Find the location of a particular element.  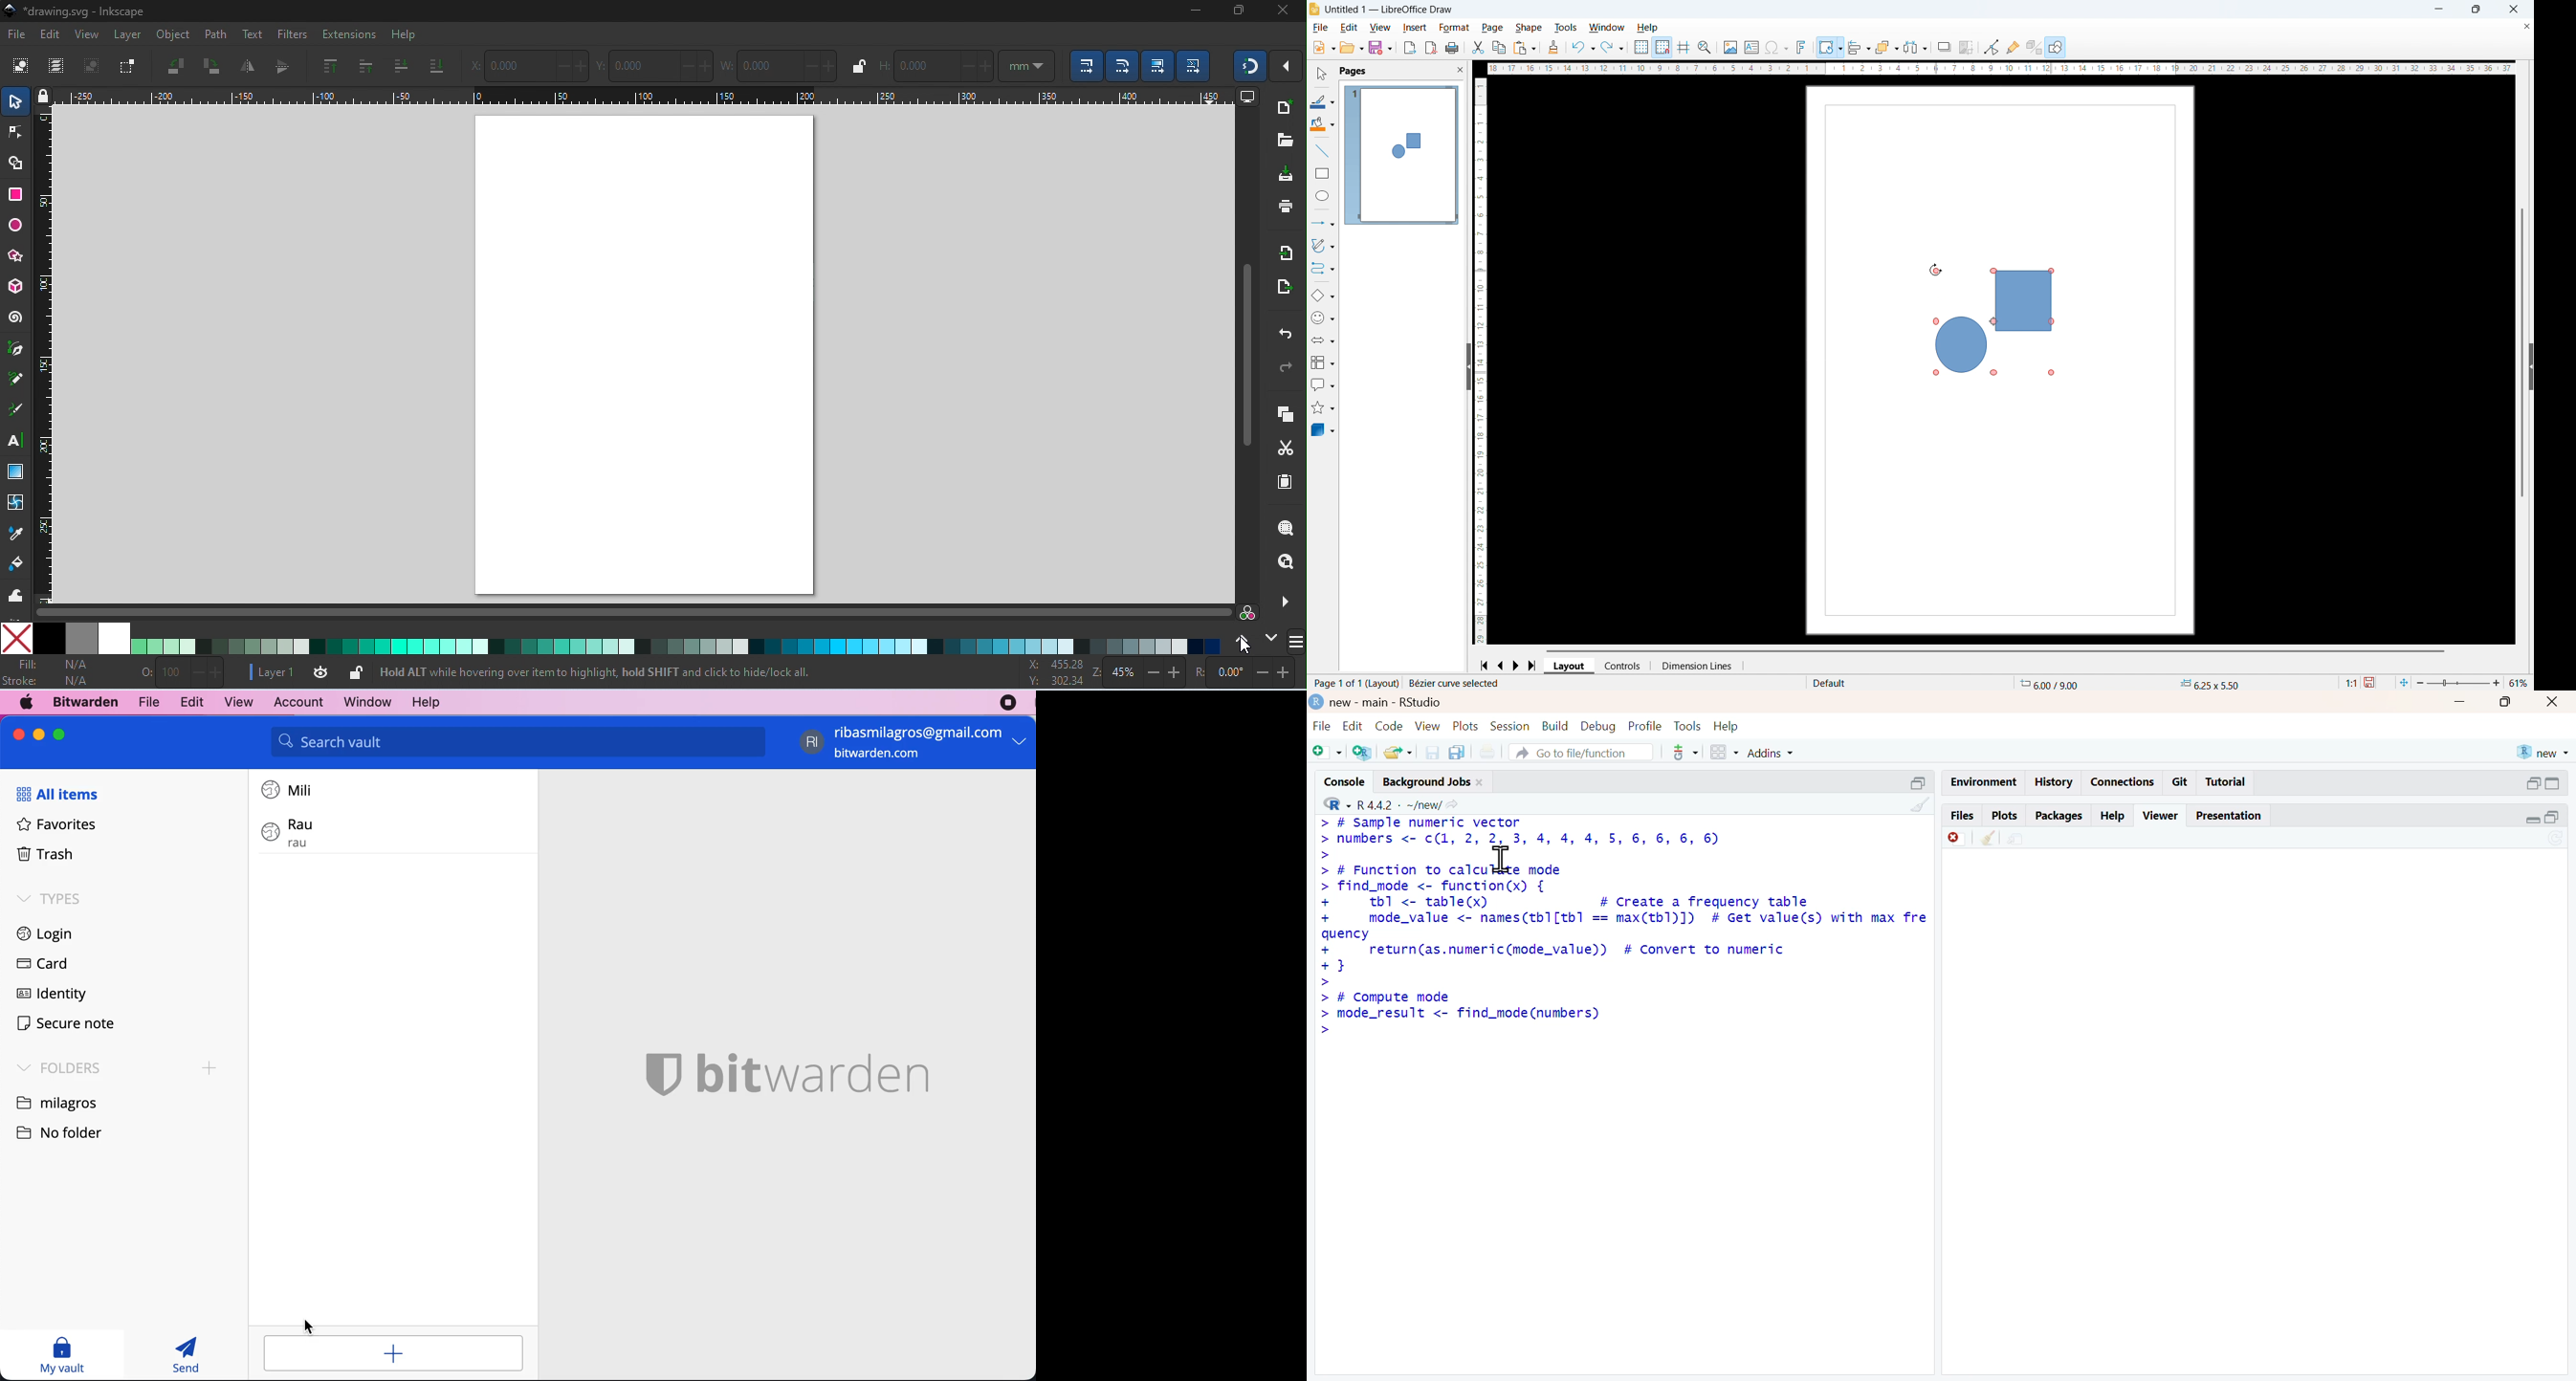

import is located at coordinates (1288, 254).